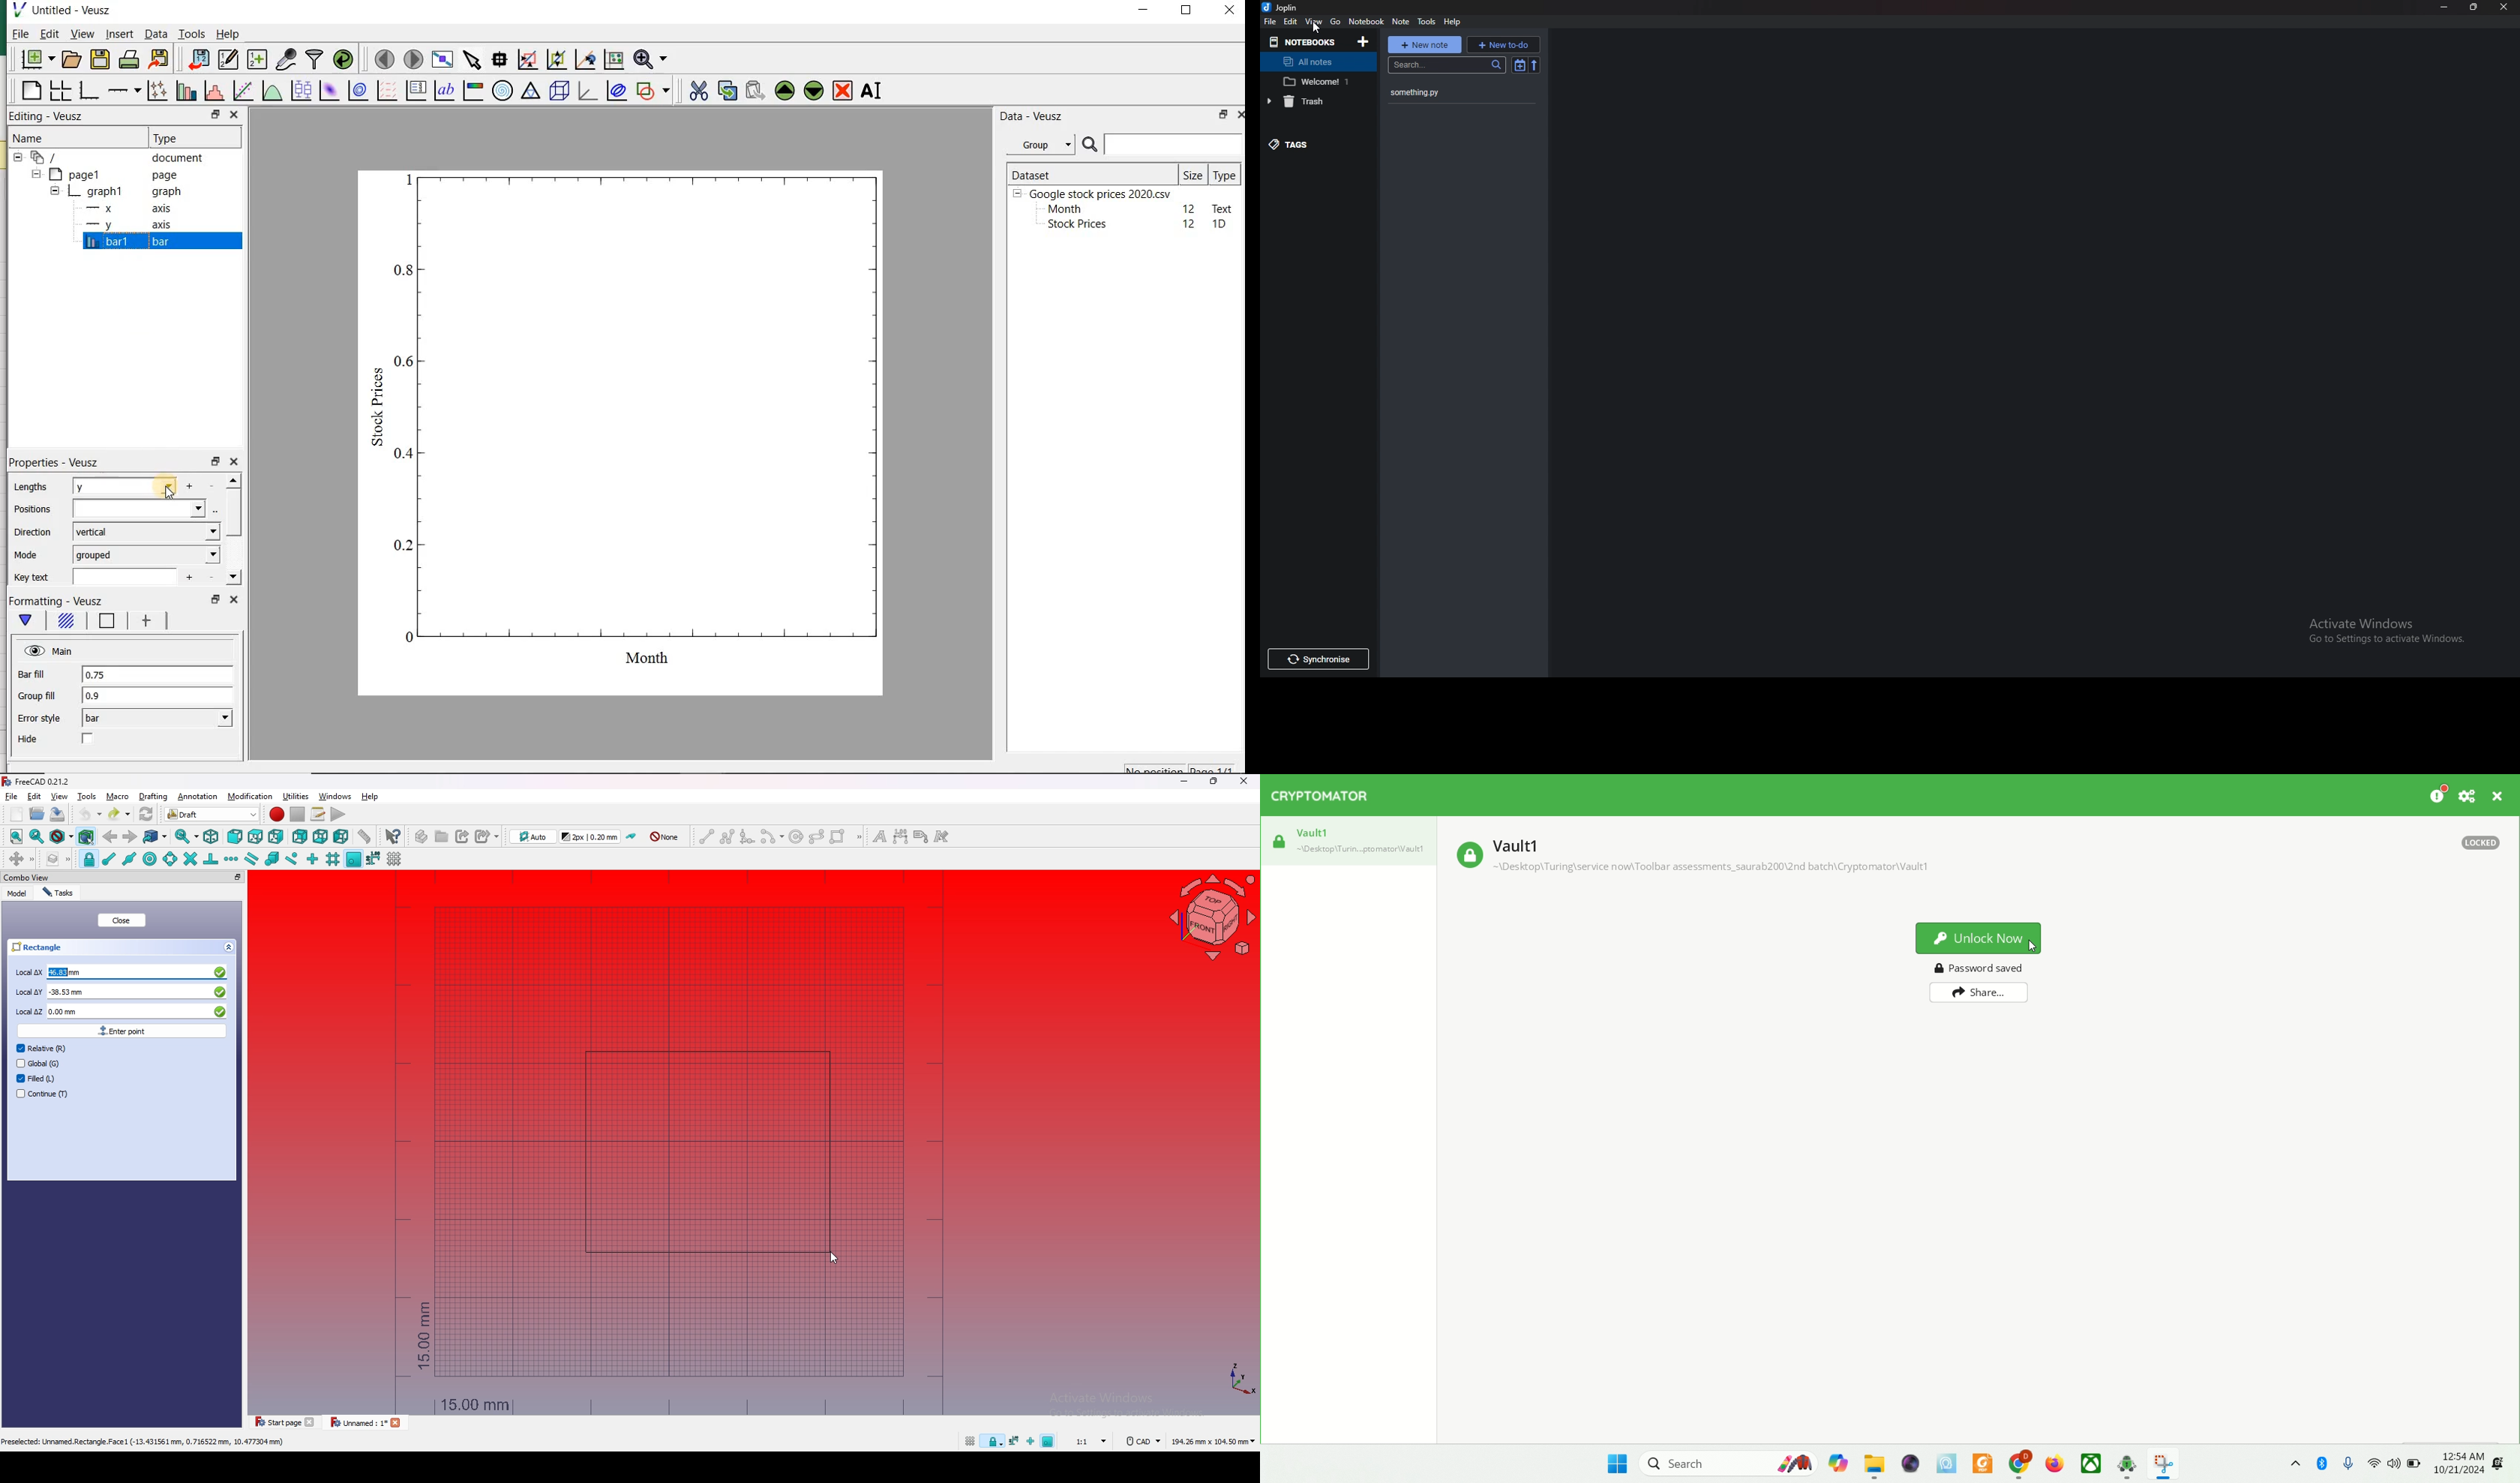 This screenshot has width=2520, height=1484. What do you see at coordinates (1213, 781) in the screenshot?
I see `resize` at bounding box center [1213, 781].